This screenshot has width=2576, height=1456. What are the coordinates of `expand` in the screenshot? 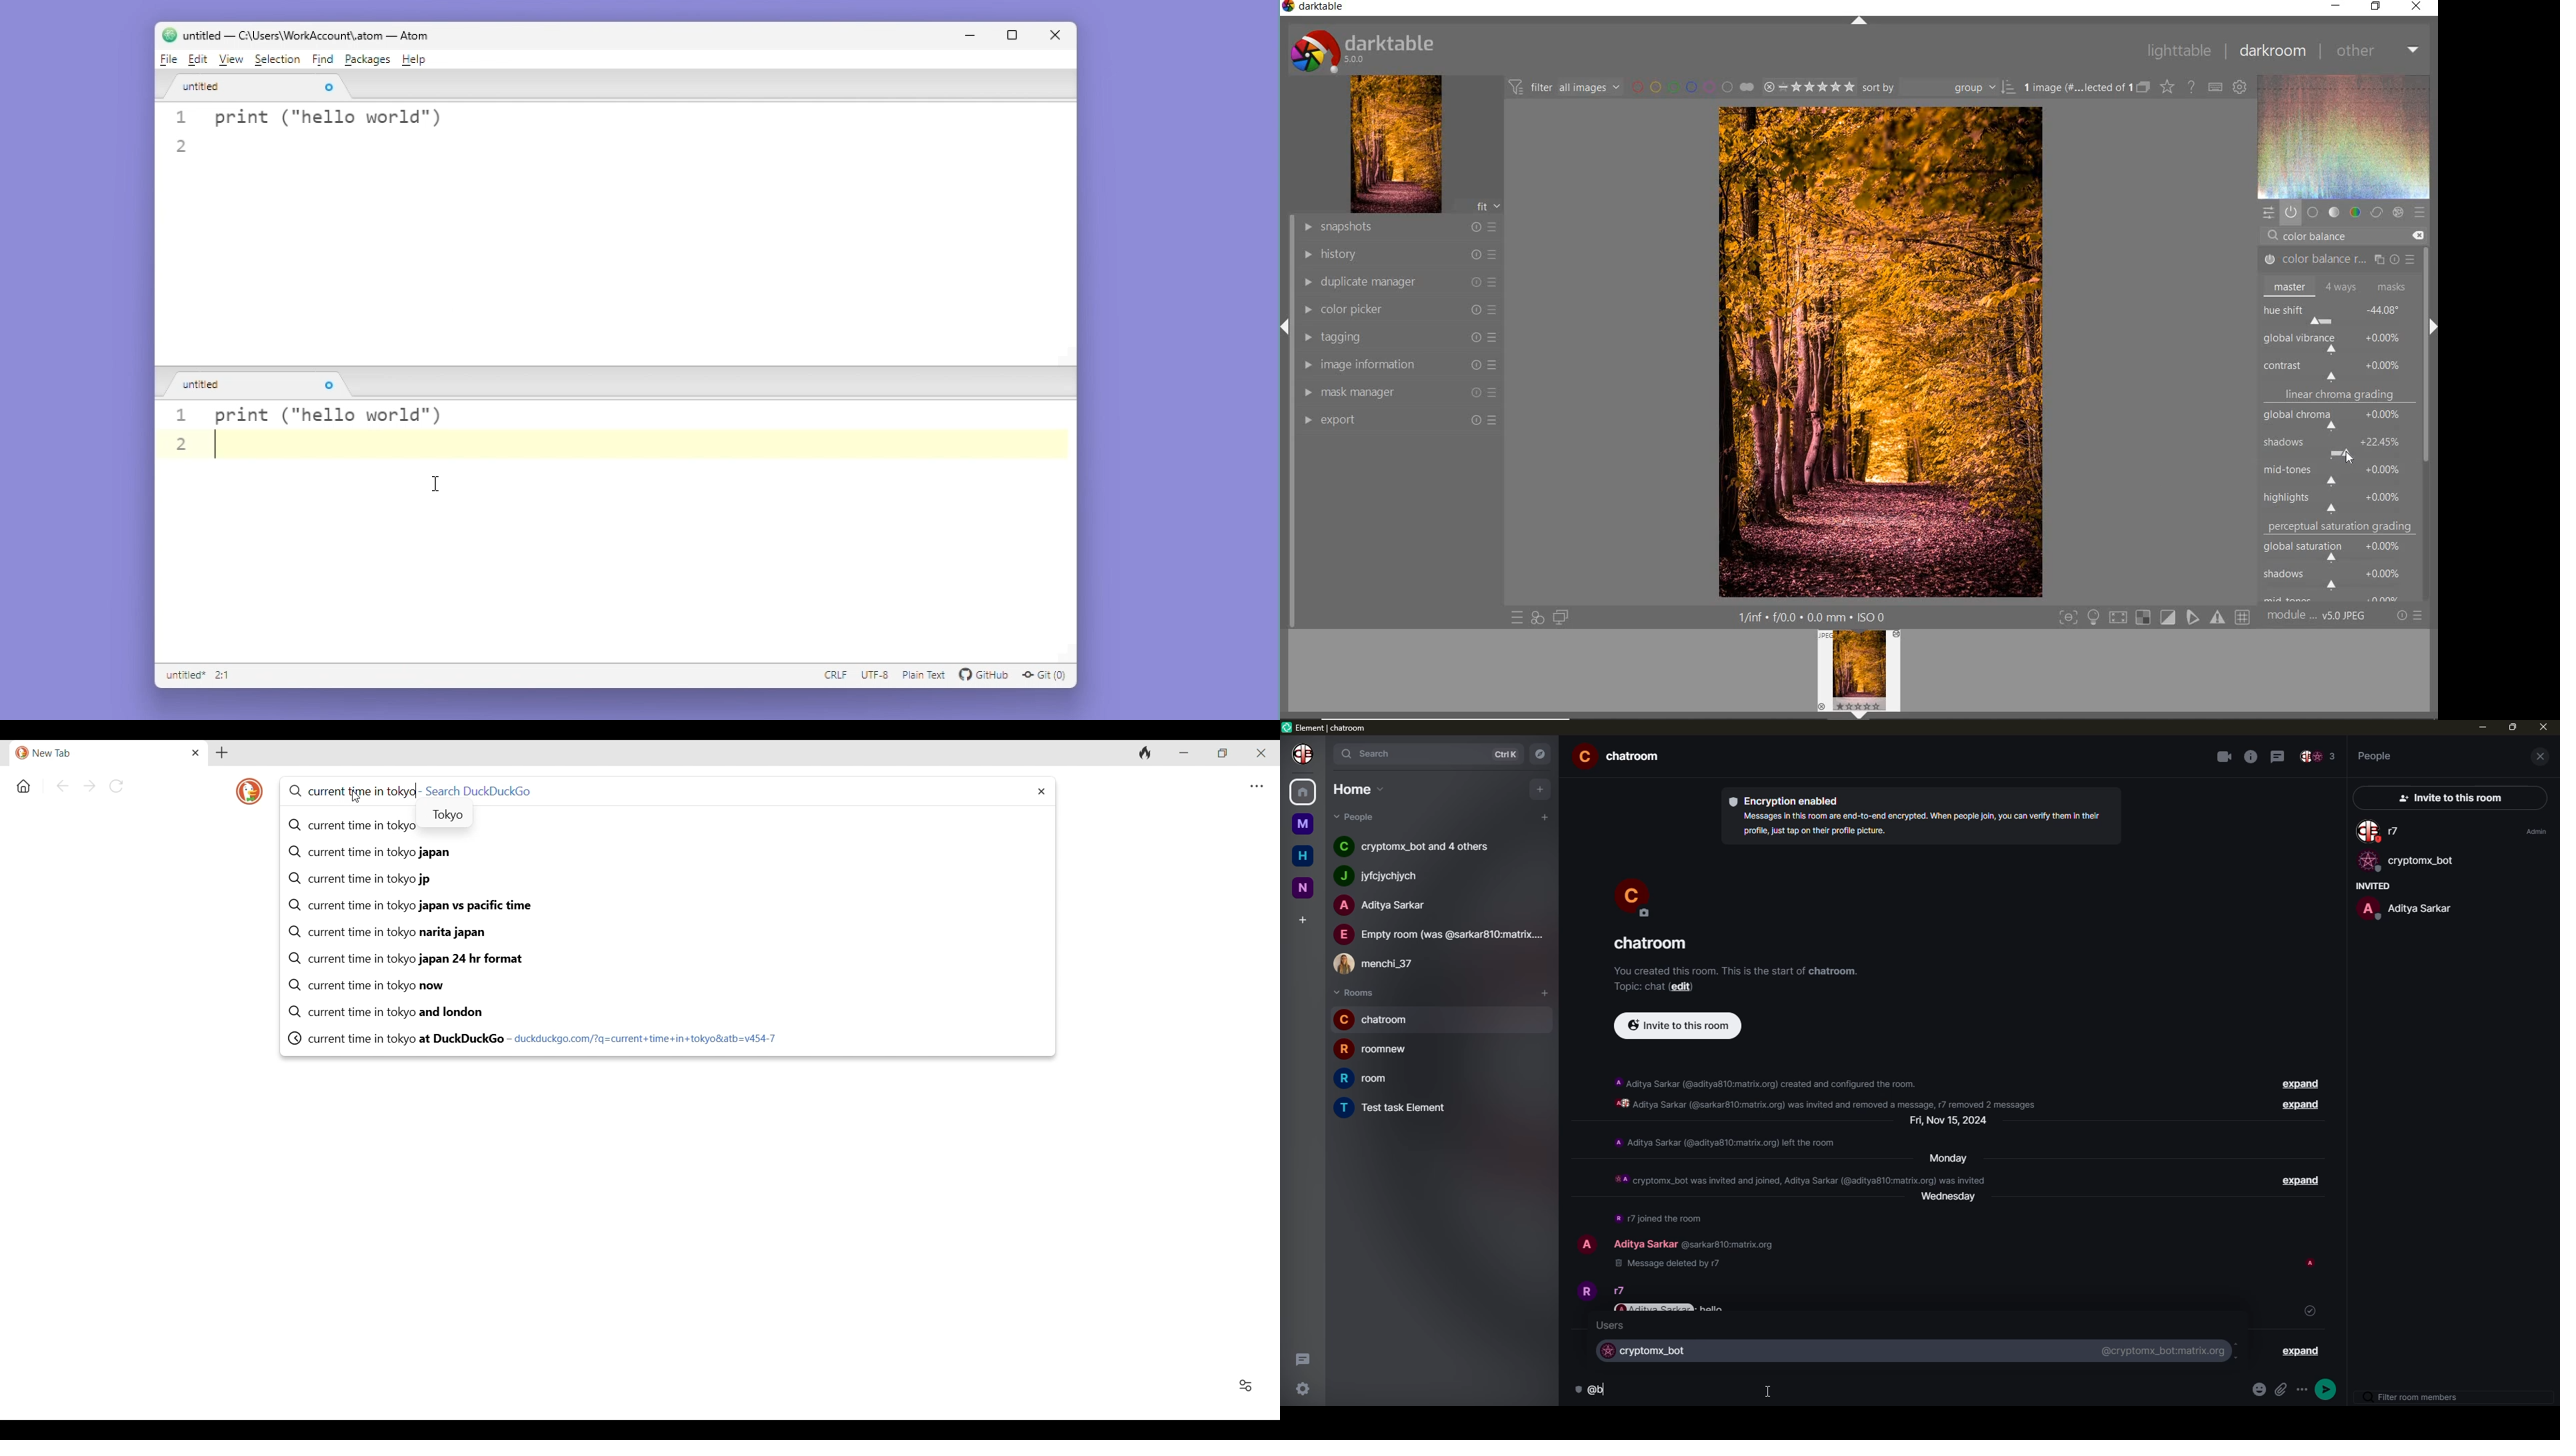 It's located at (2296, 1107).